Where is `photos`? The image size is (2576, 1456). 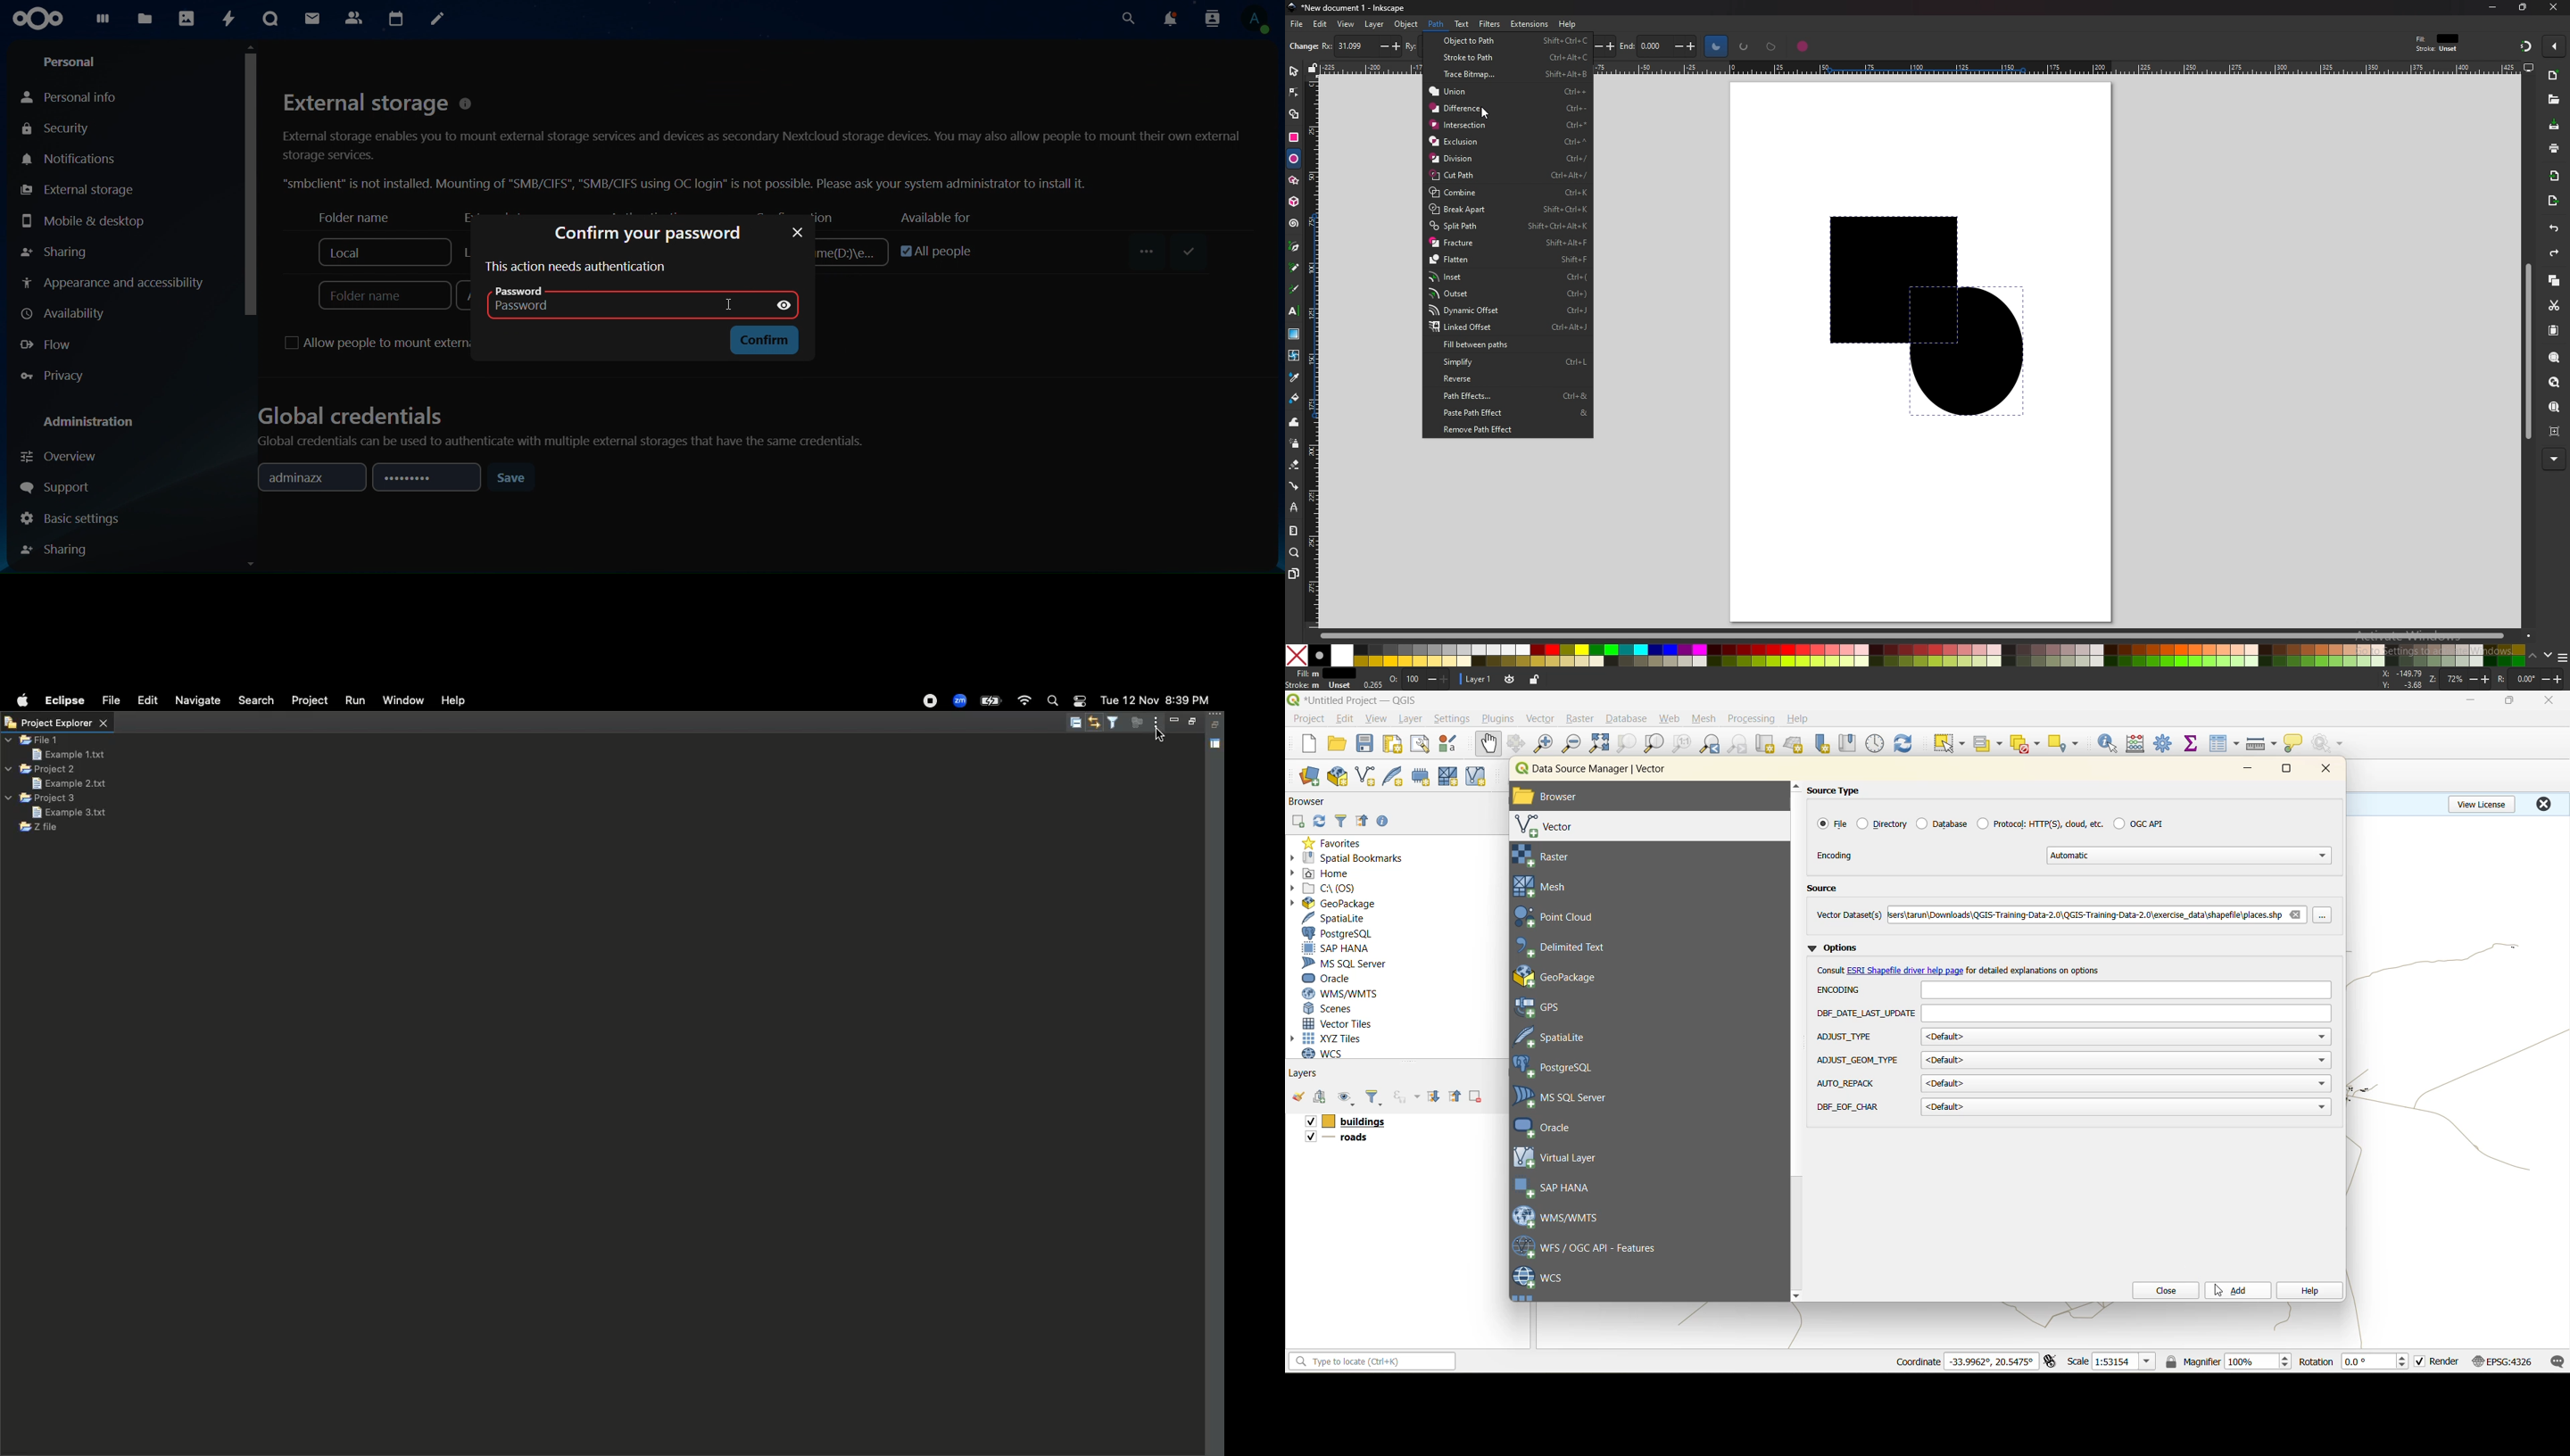
photos is located at coordinates (187, 19).